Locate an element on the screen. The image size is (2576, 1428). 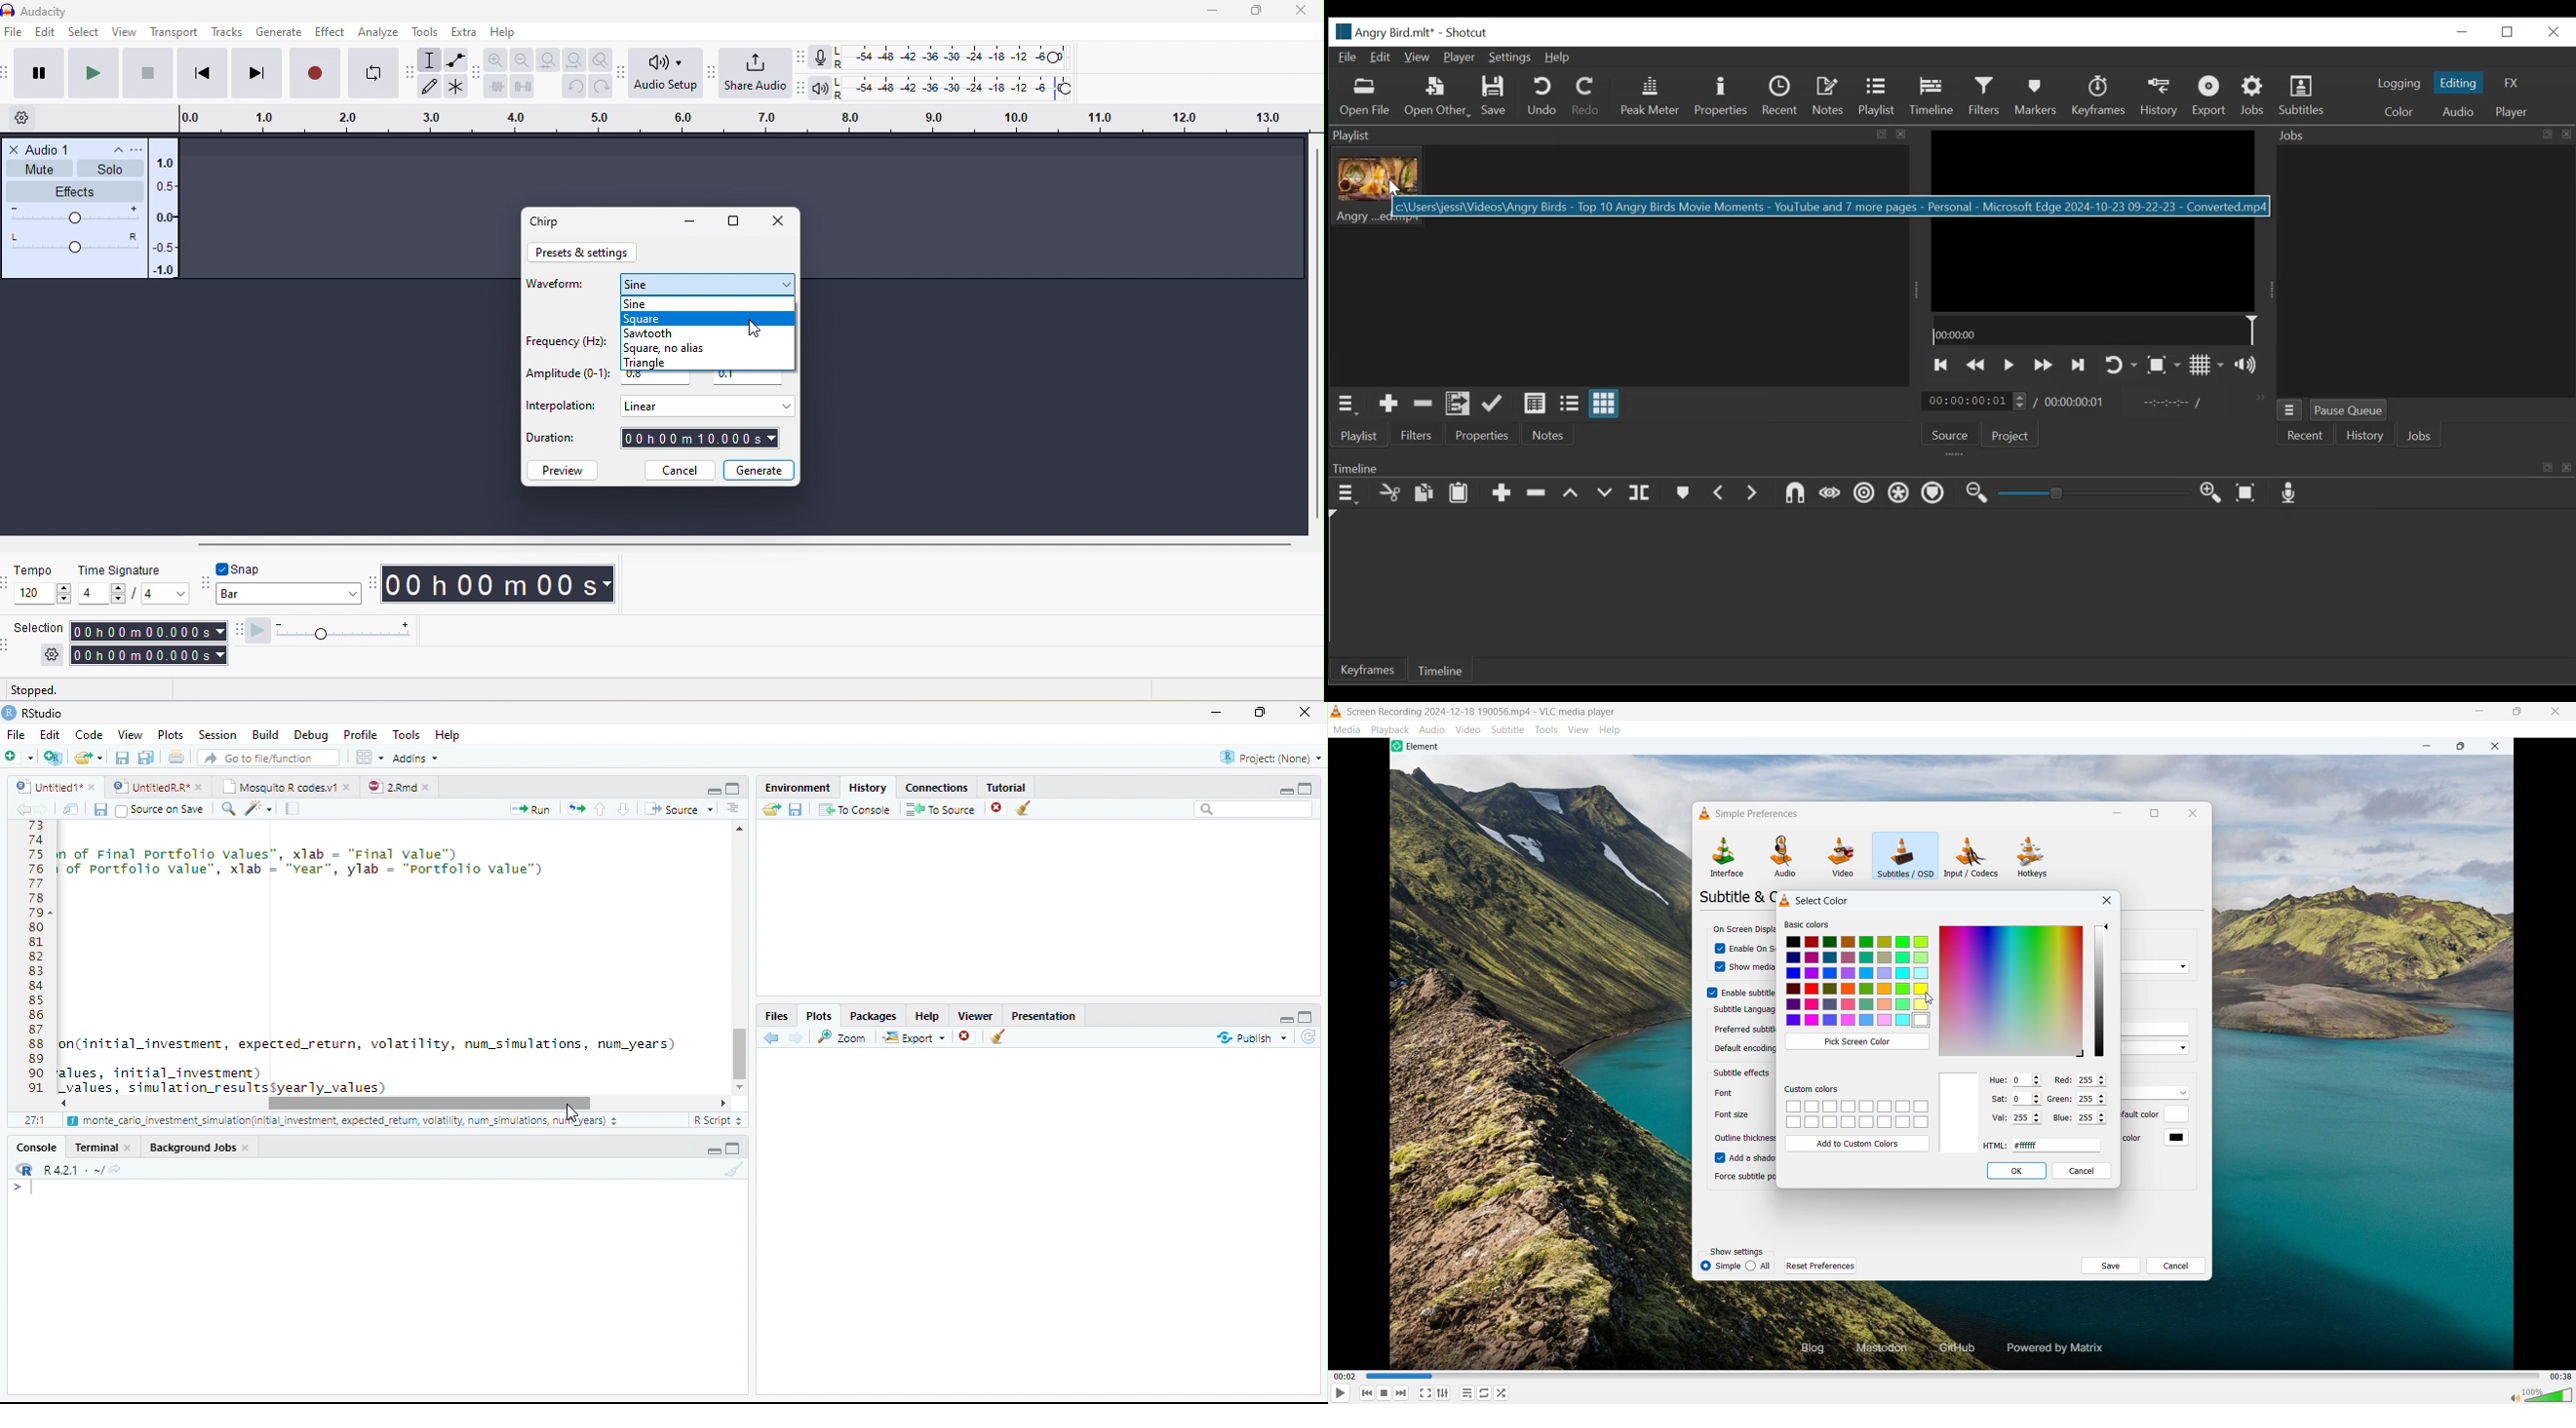
Re-run the previous code region is located at coordinates (574, 809).